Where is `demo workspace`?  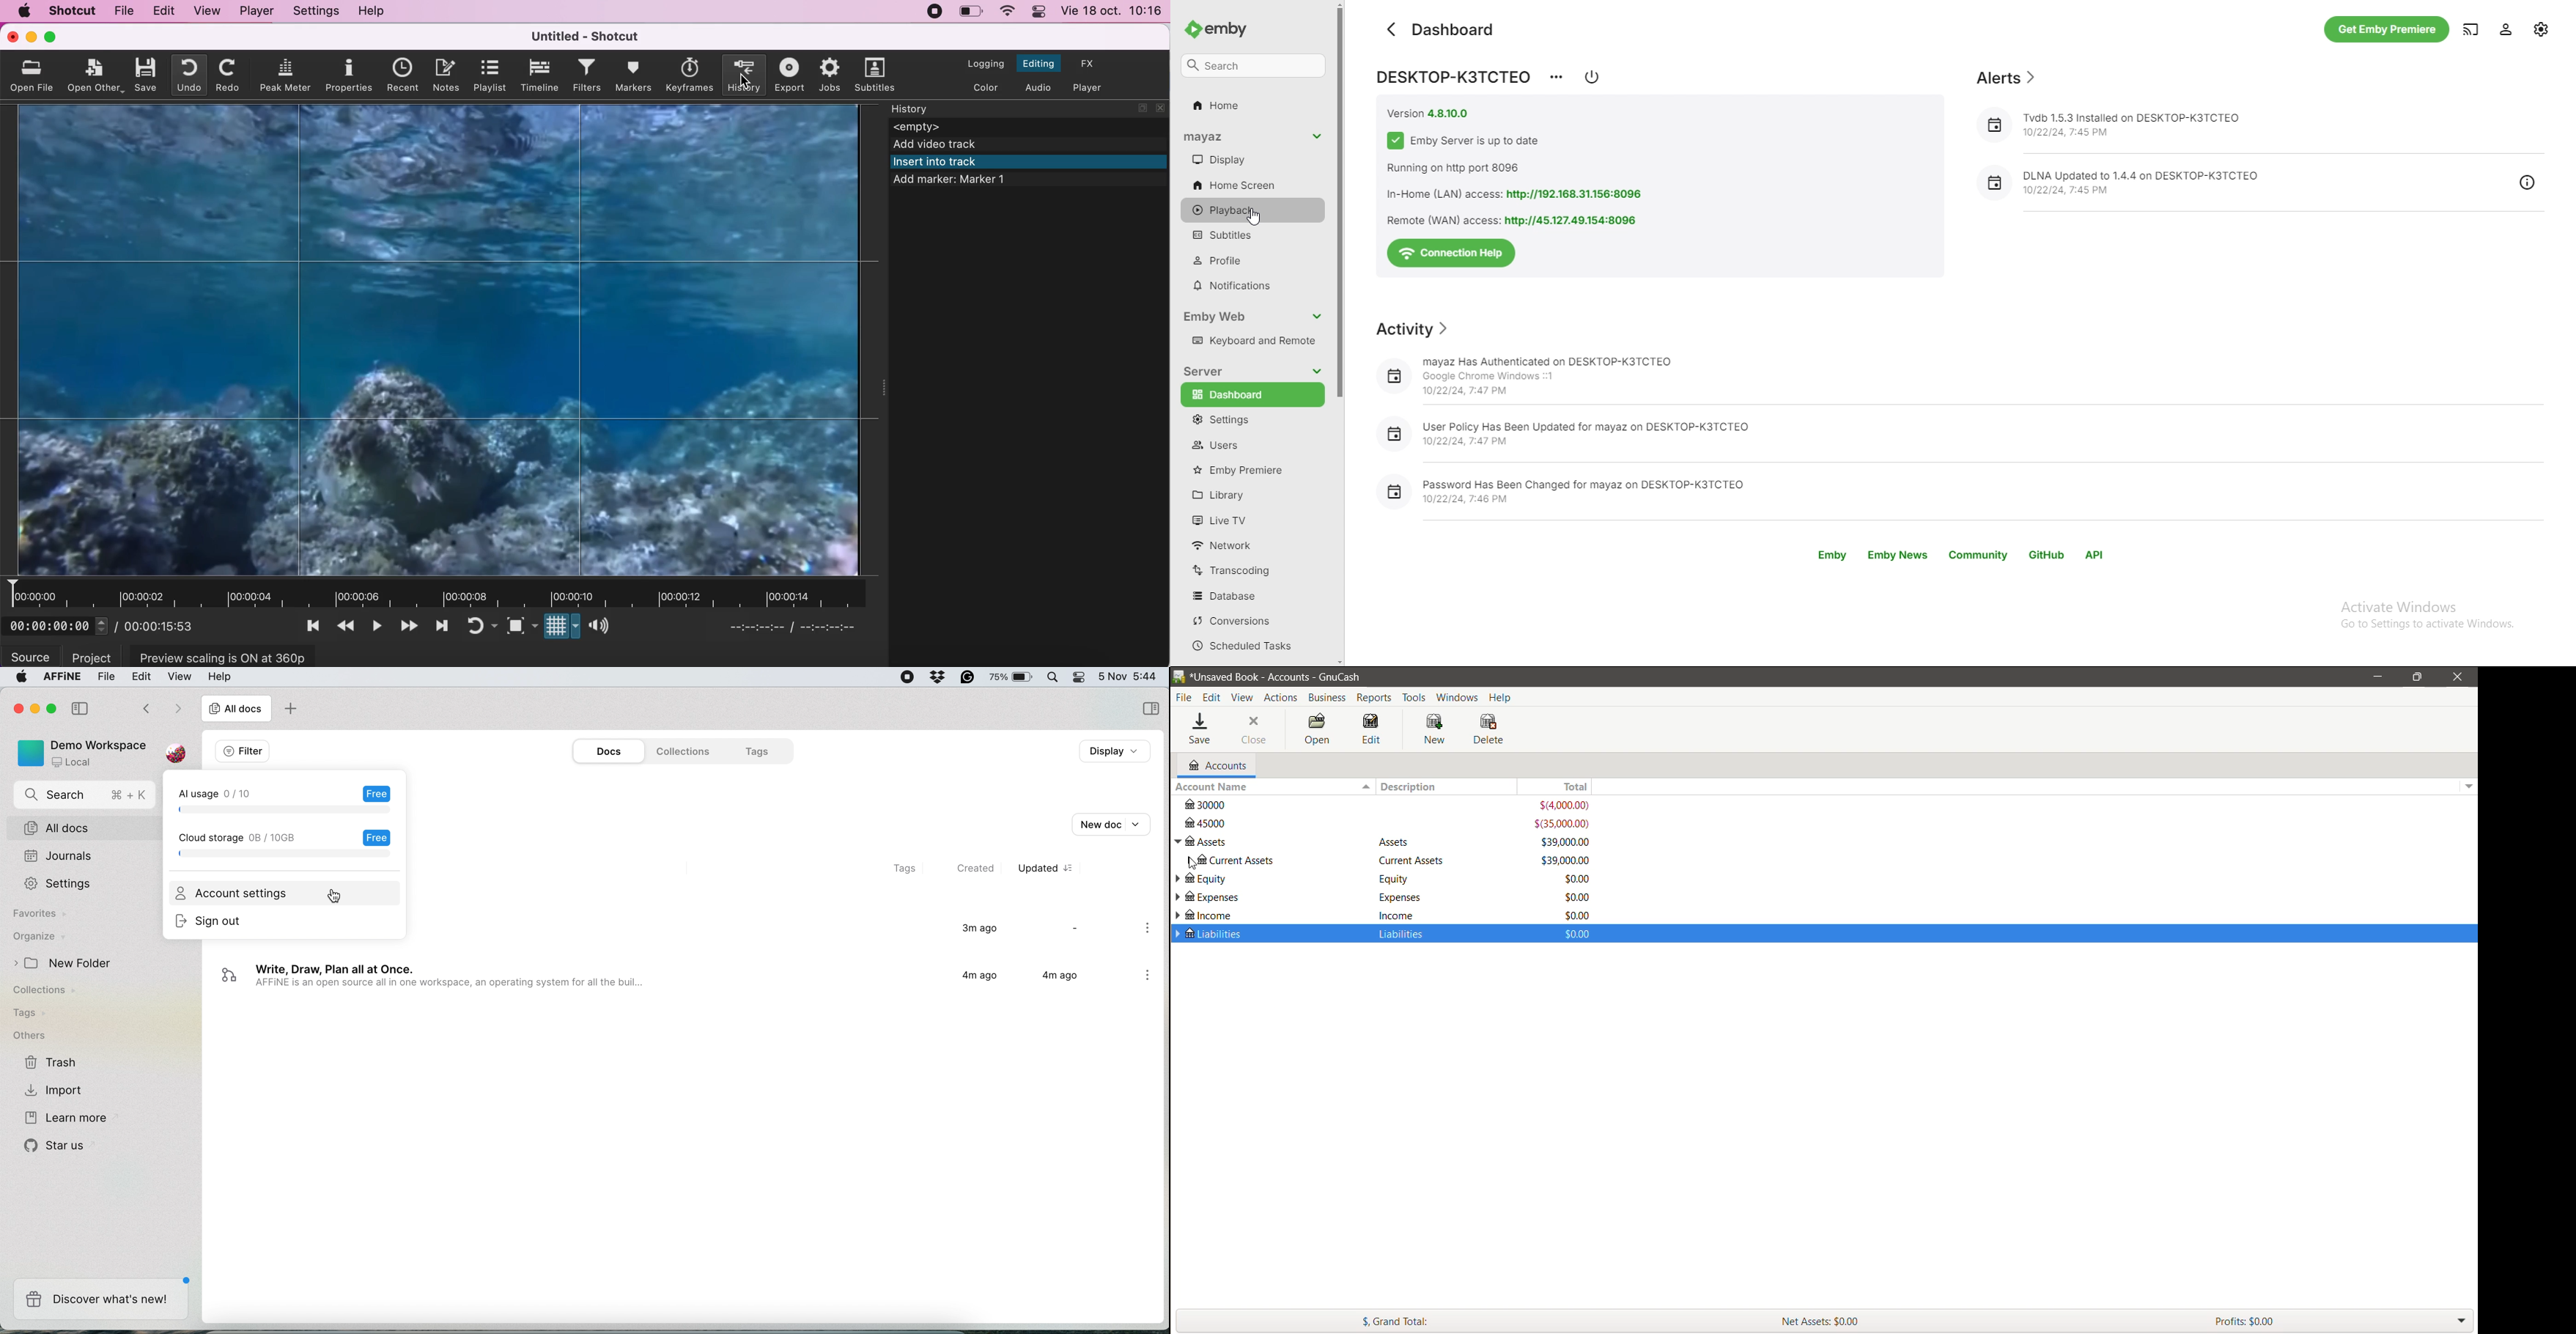 demo workspace is located at coordinates (78, 752).